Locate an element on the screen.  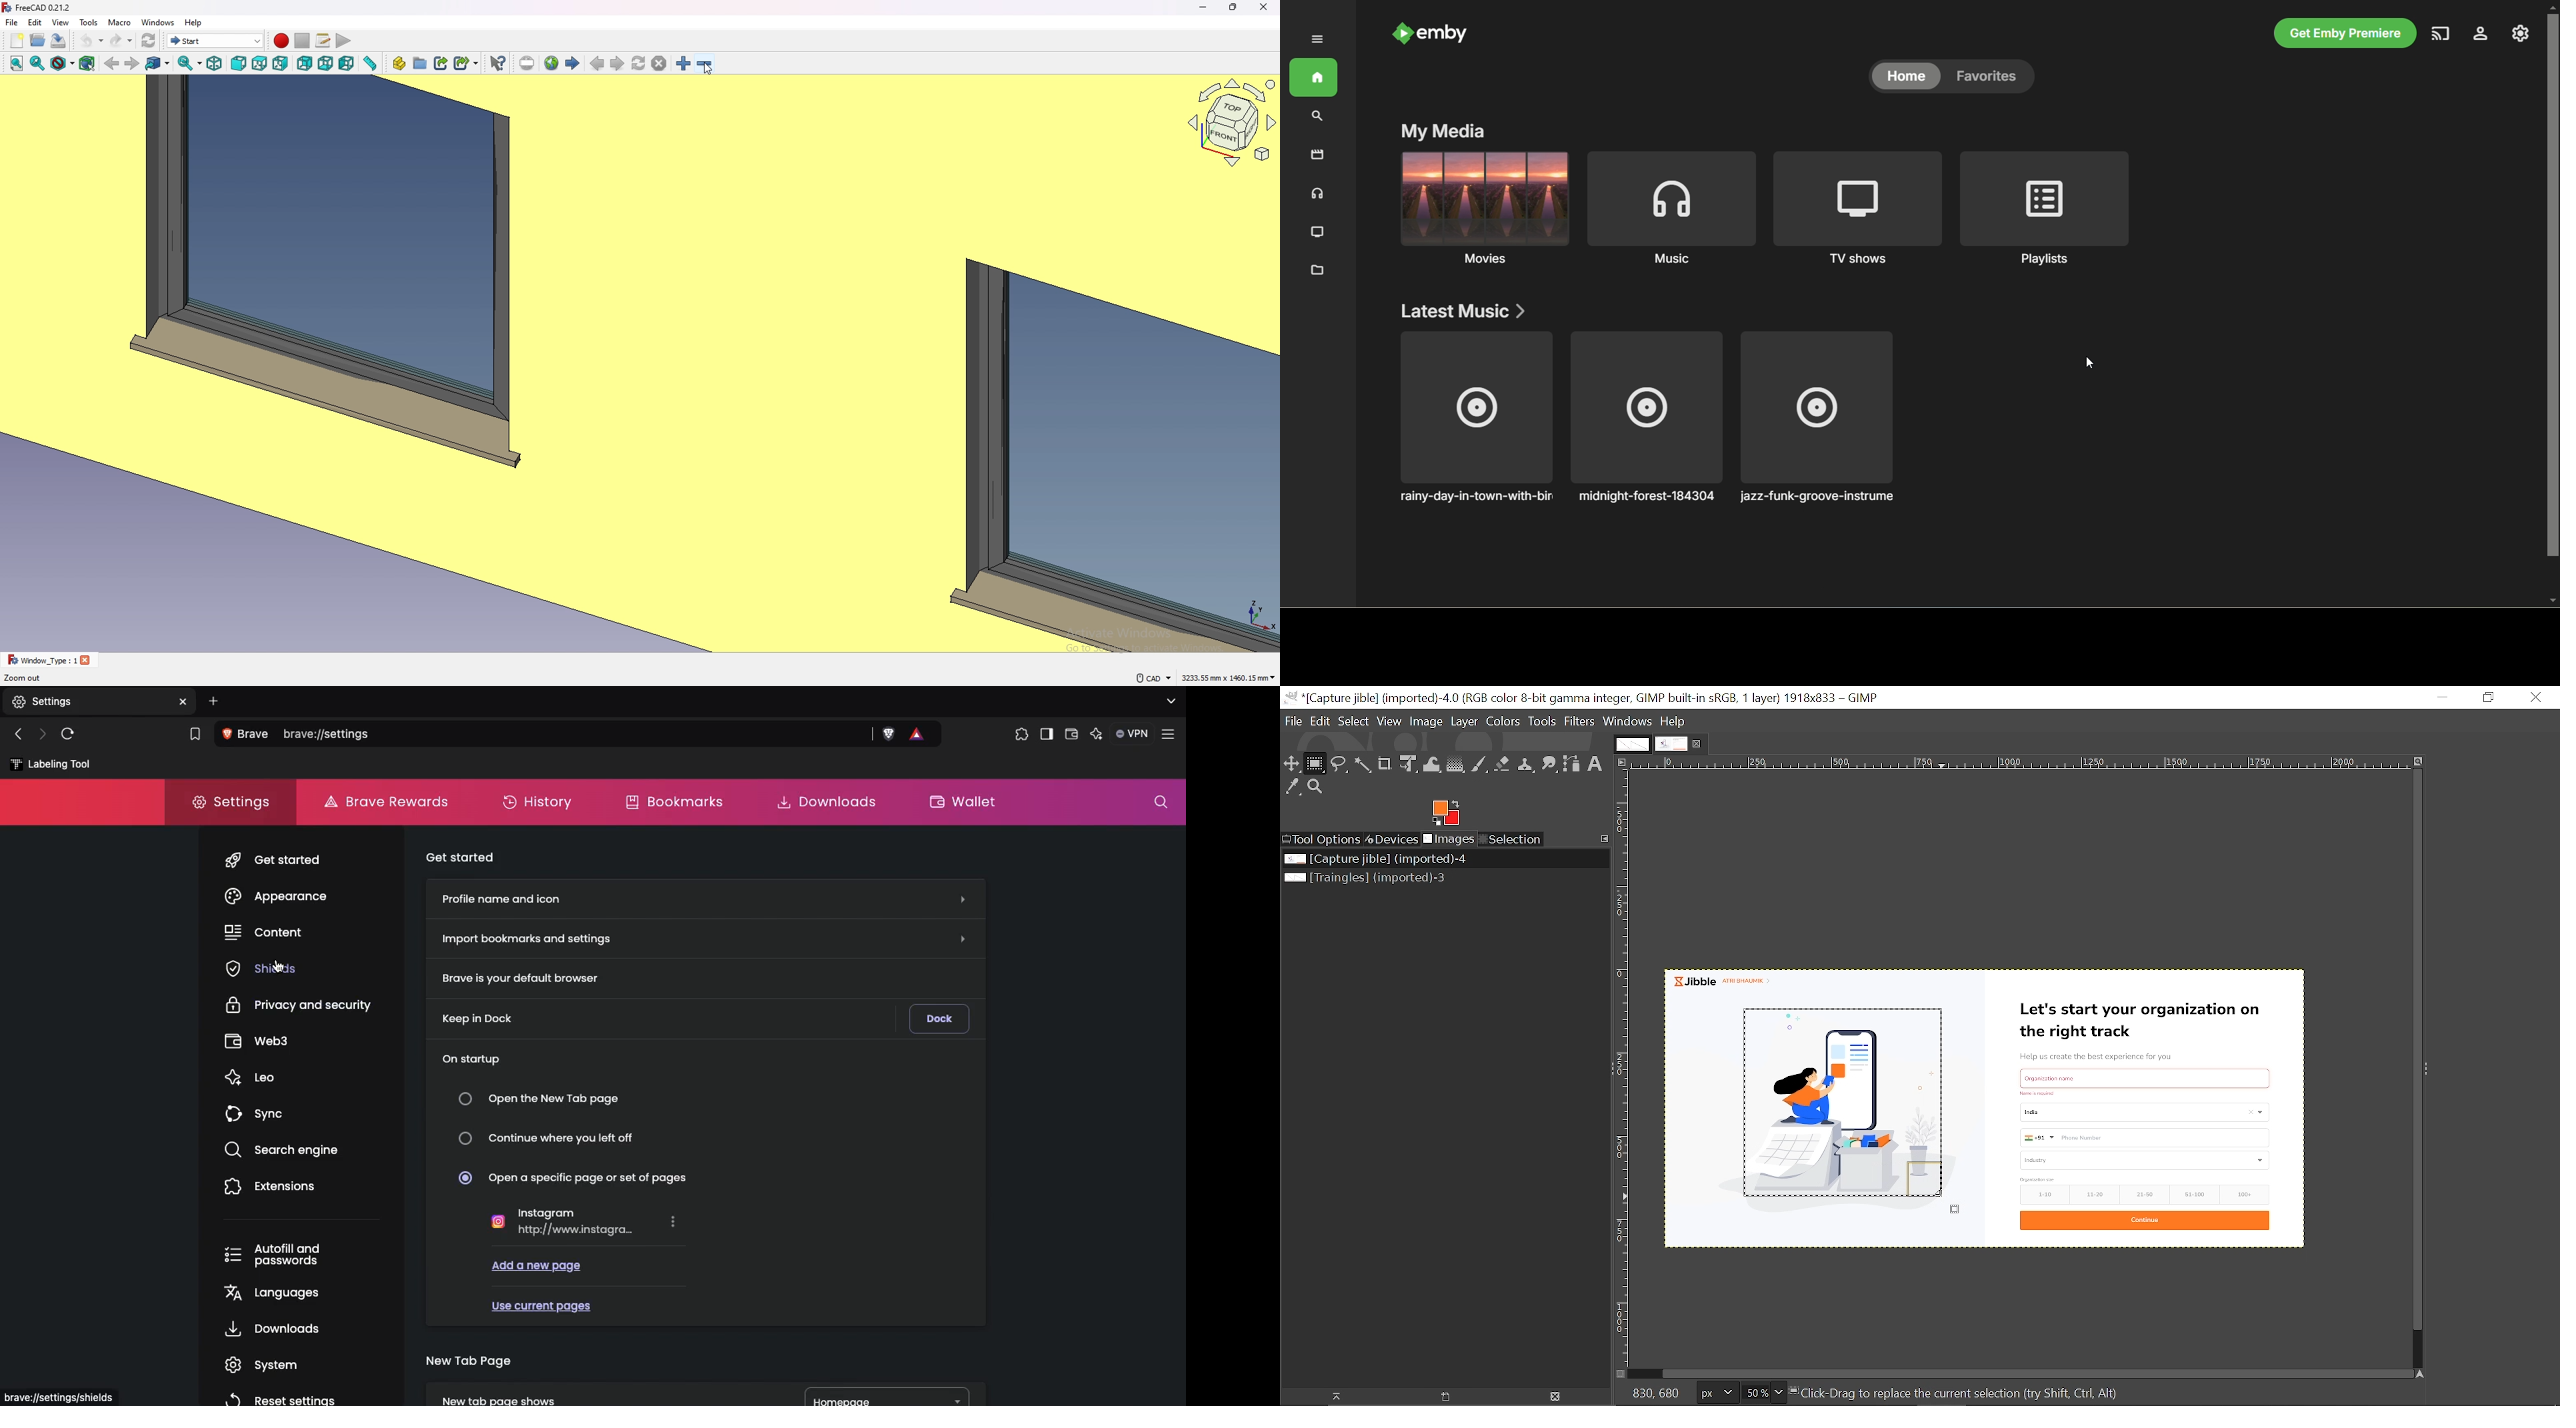
sync view is located at coordinates (190, 63).